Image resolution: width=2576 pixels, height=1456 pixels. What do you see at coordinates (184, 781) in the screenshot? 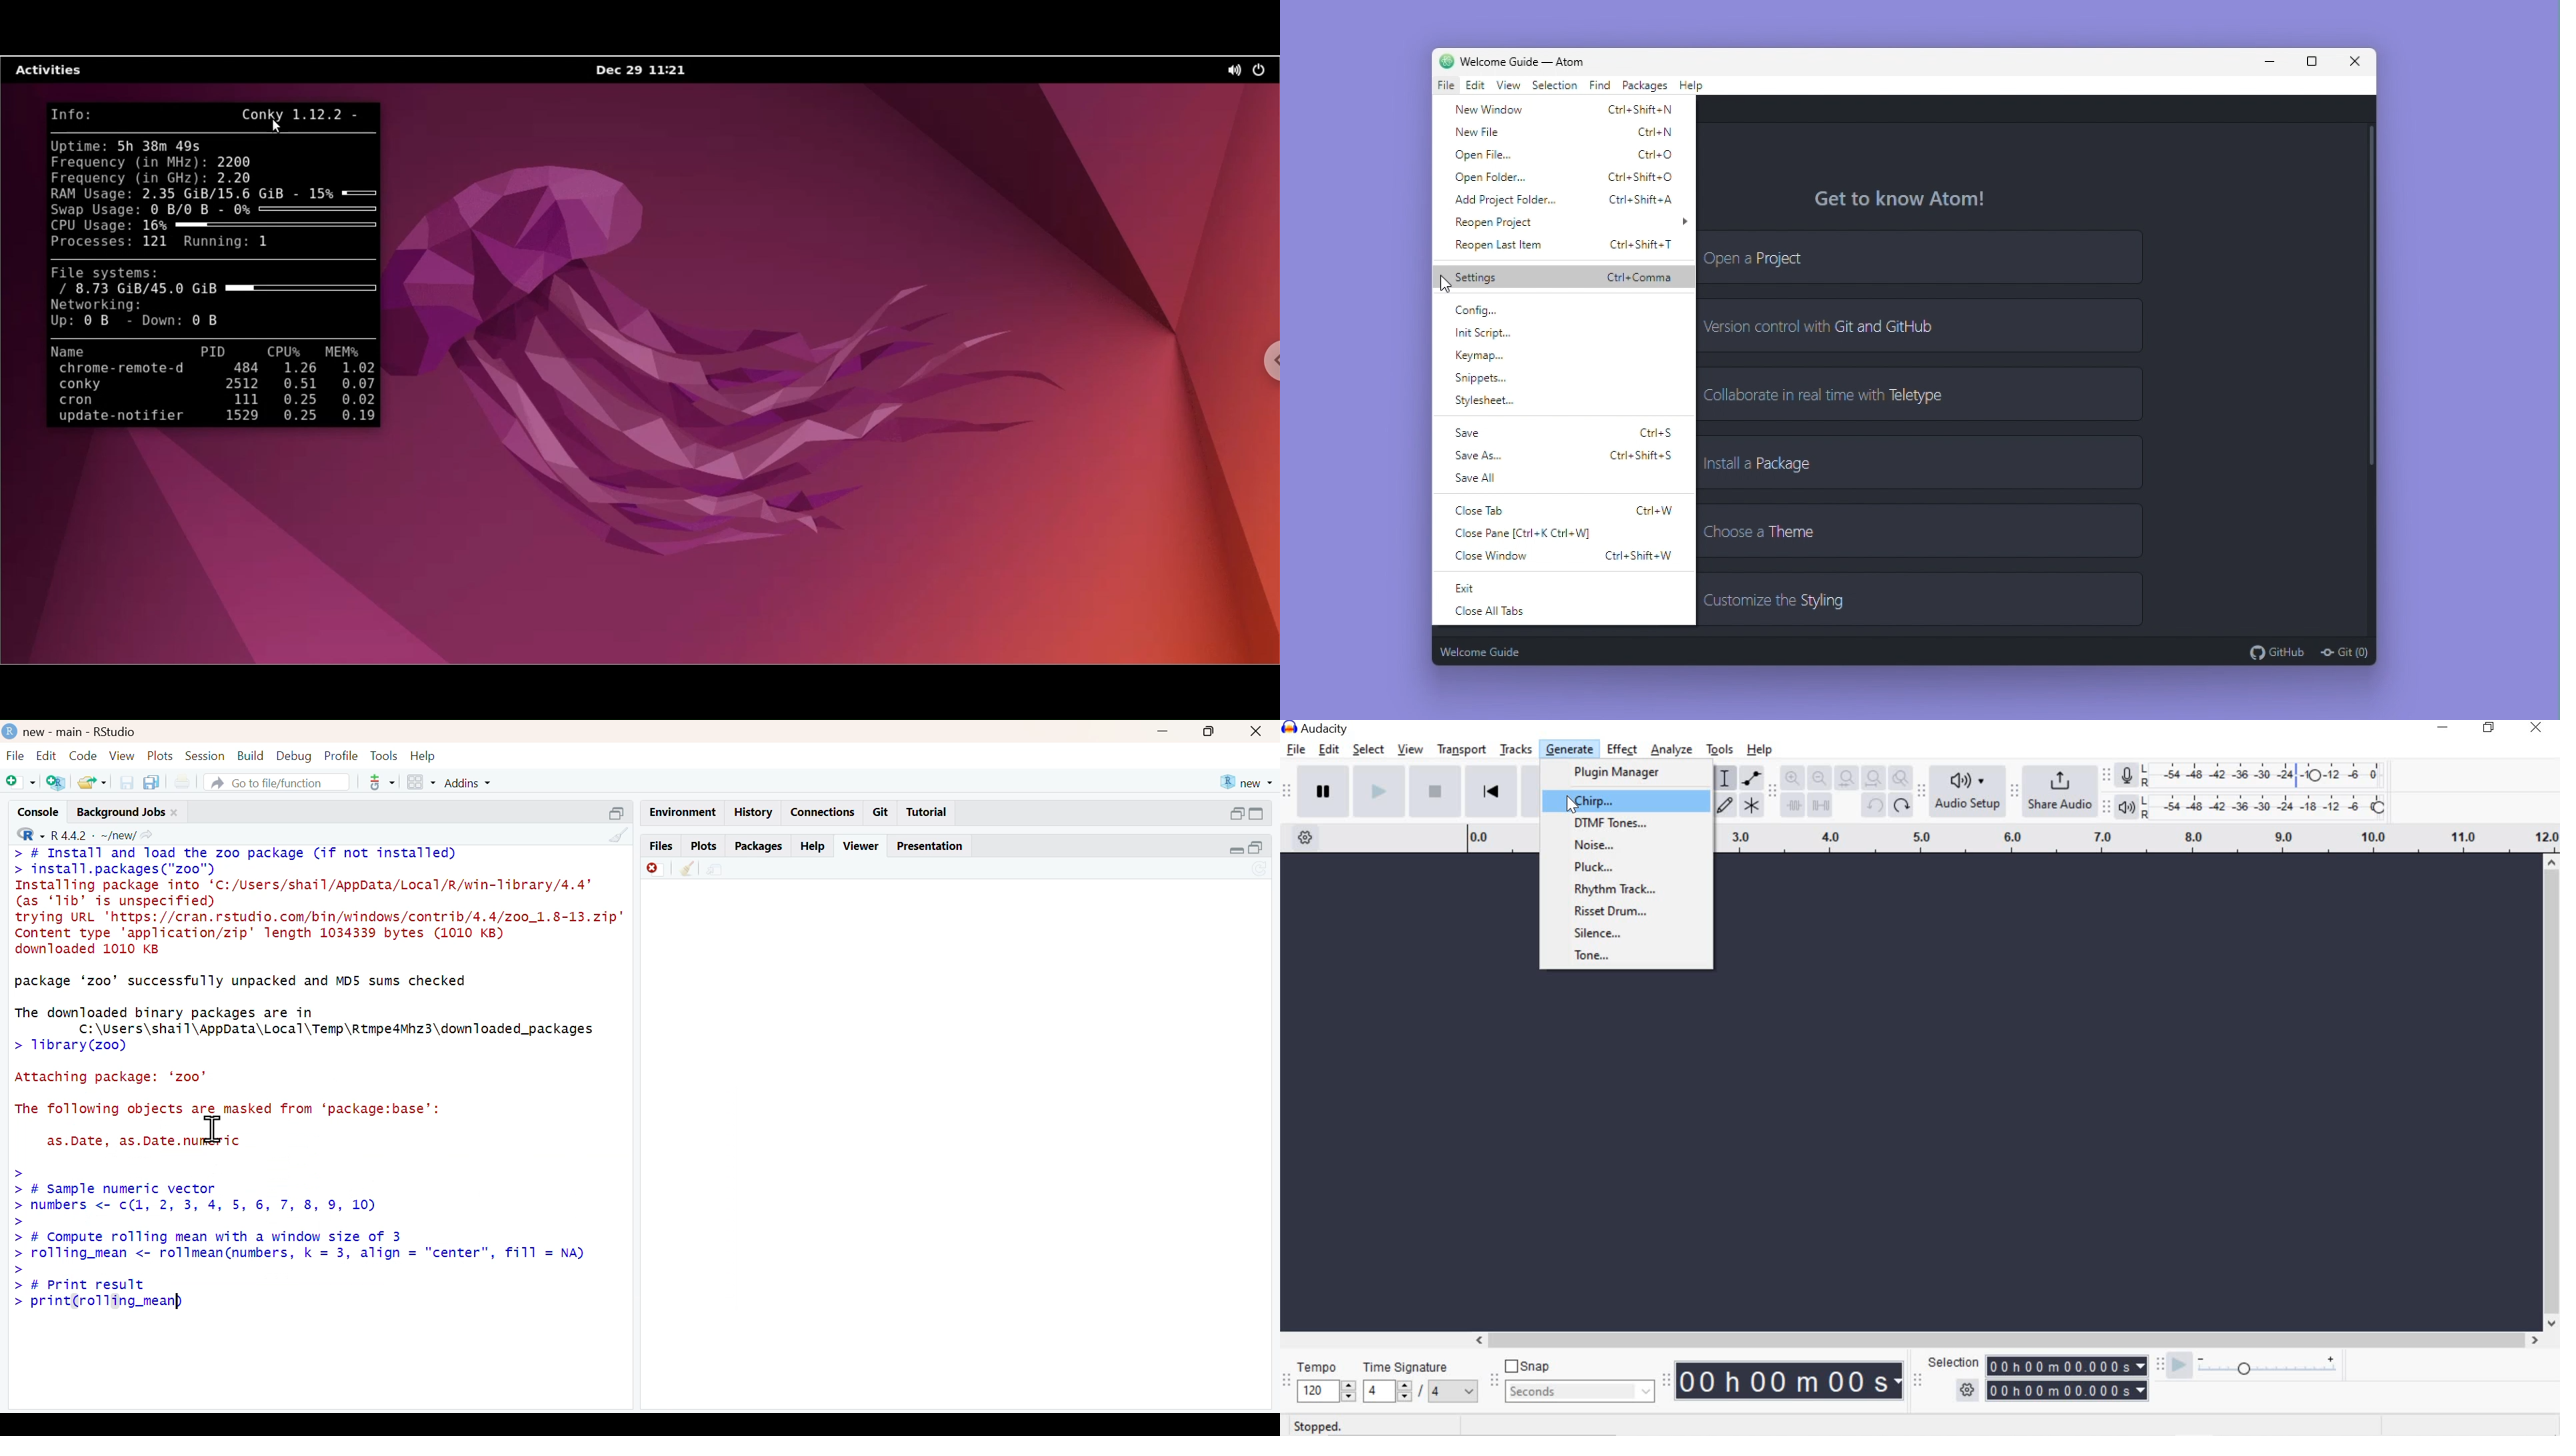
I see `print` at bounding box center [184, 781].